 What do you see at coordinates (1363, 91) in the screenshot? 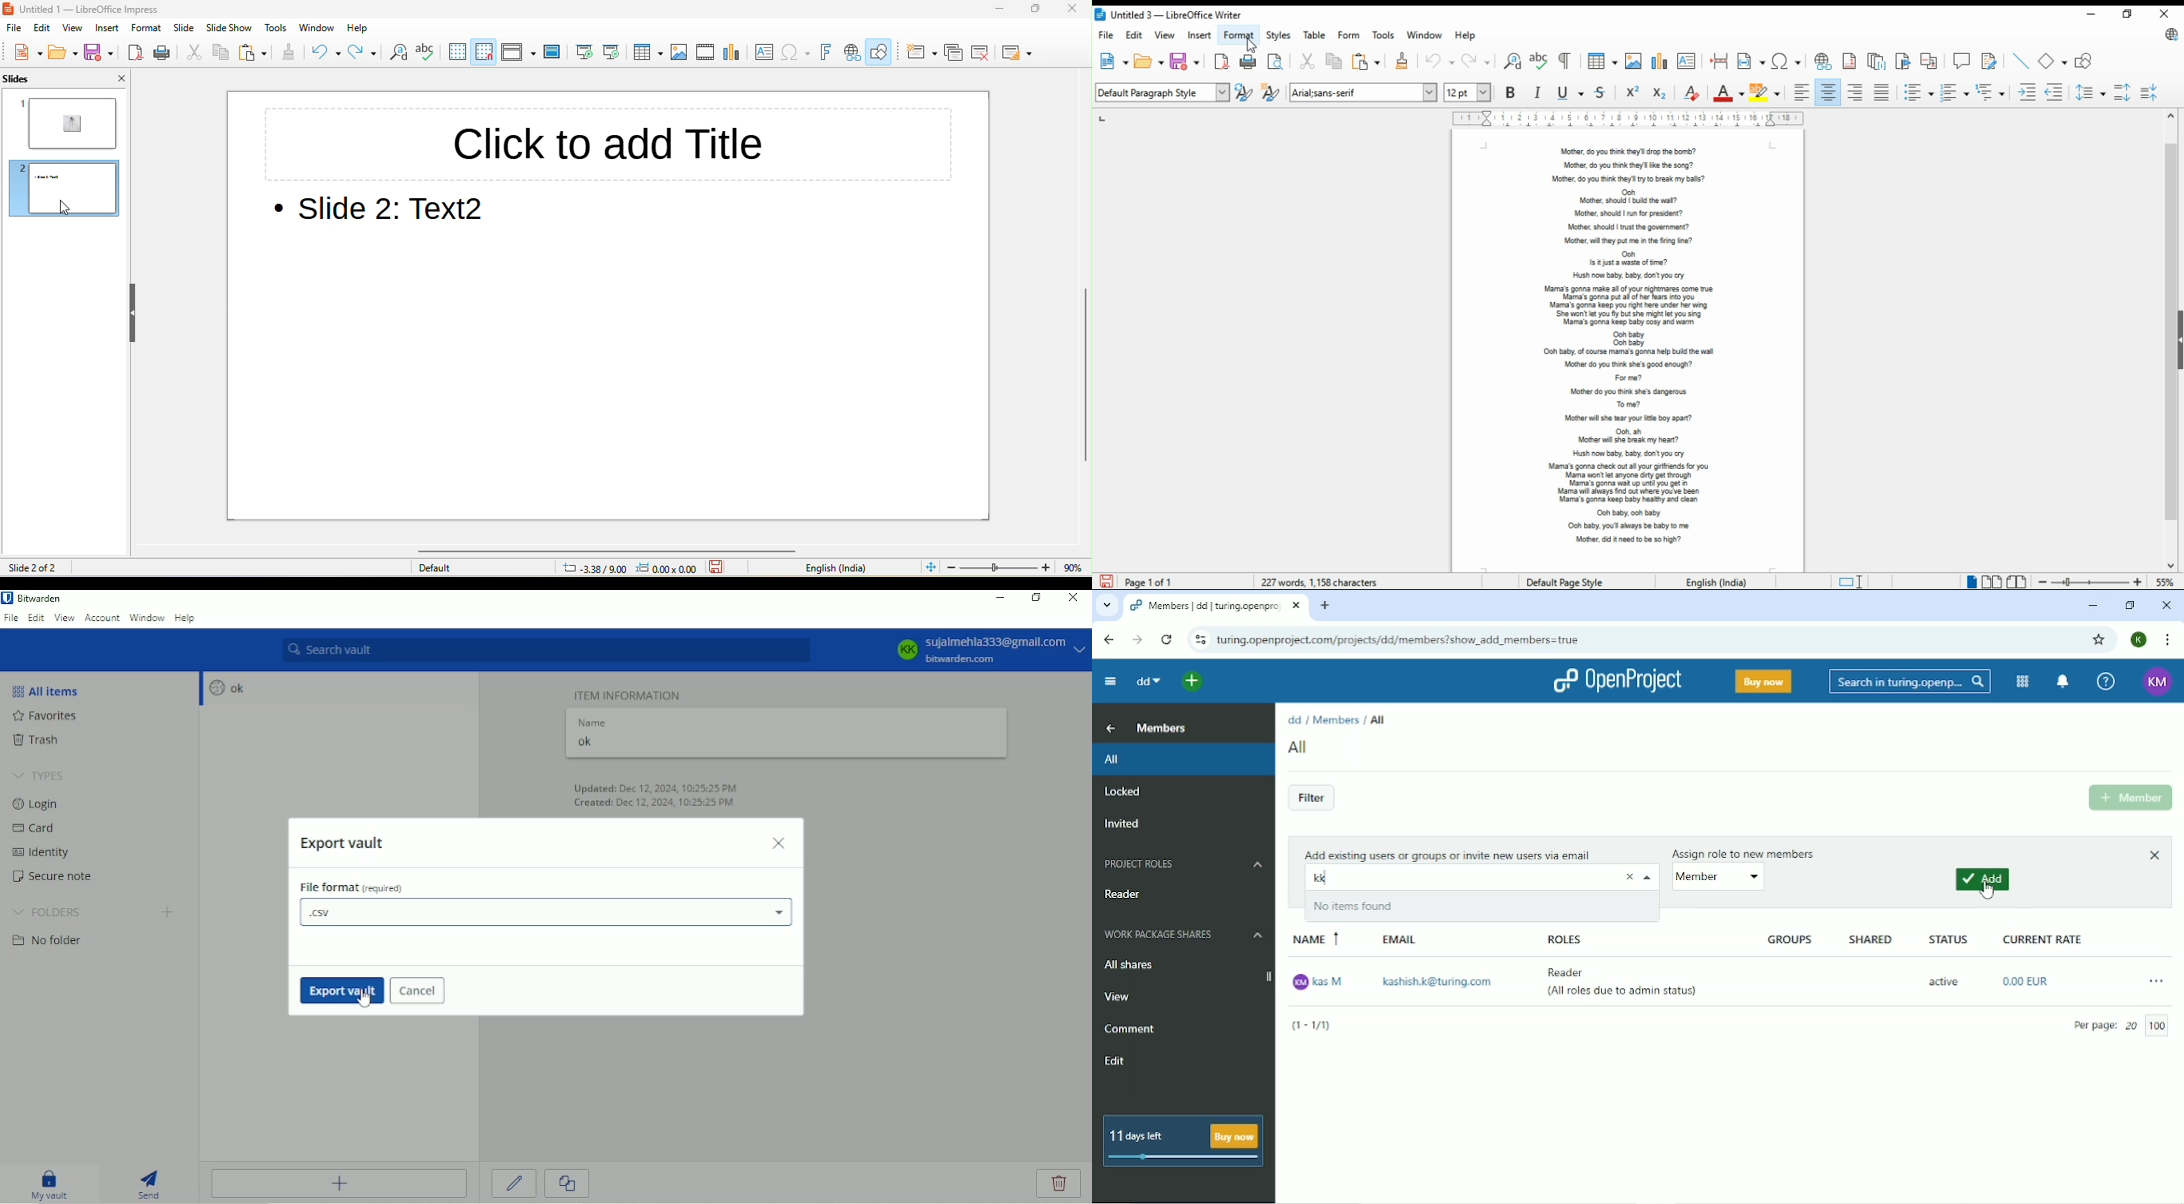
I see `font settings` at bounding box center [1363, 91].